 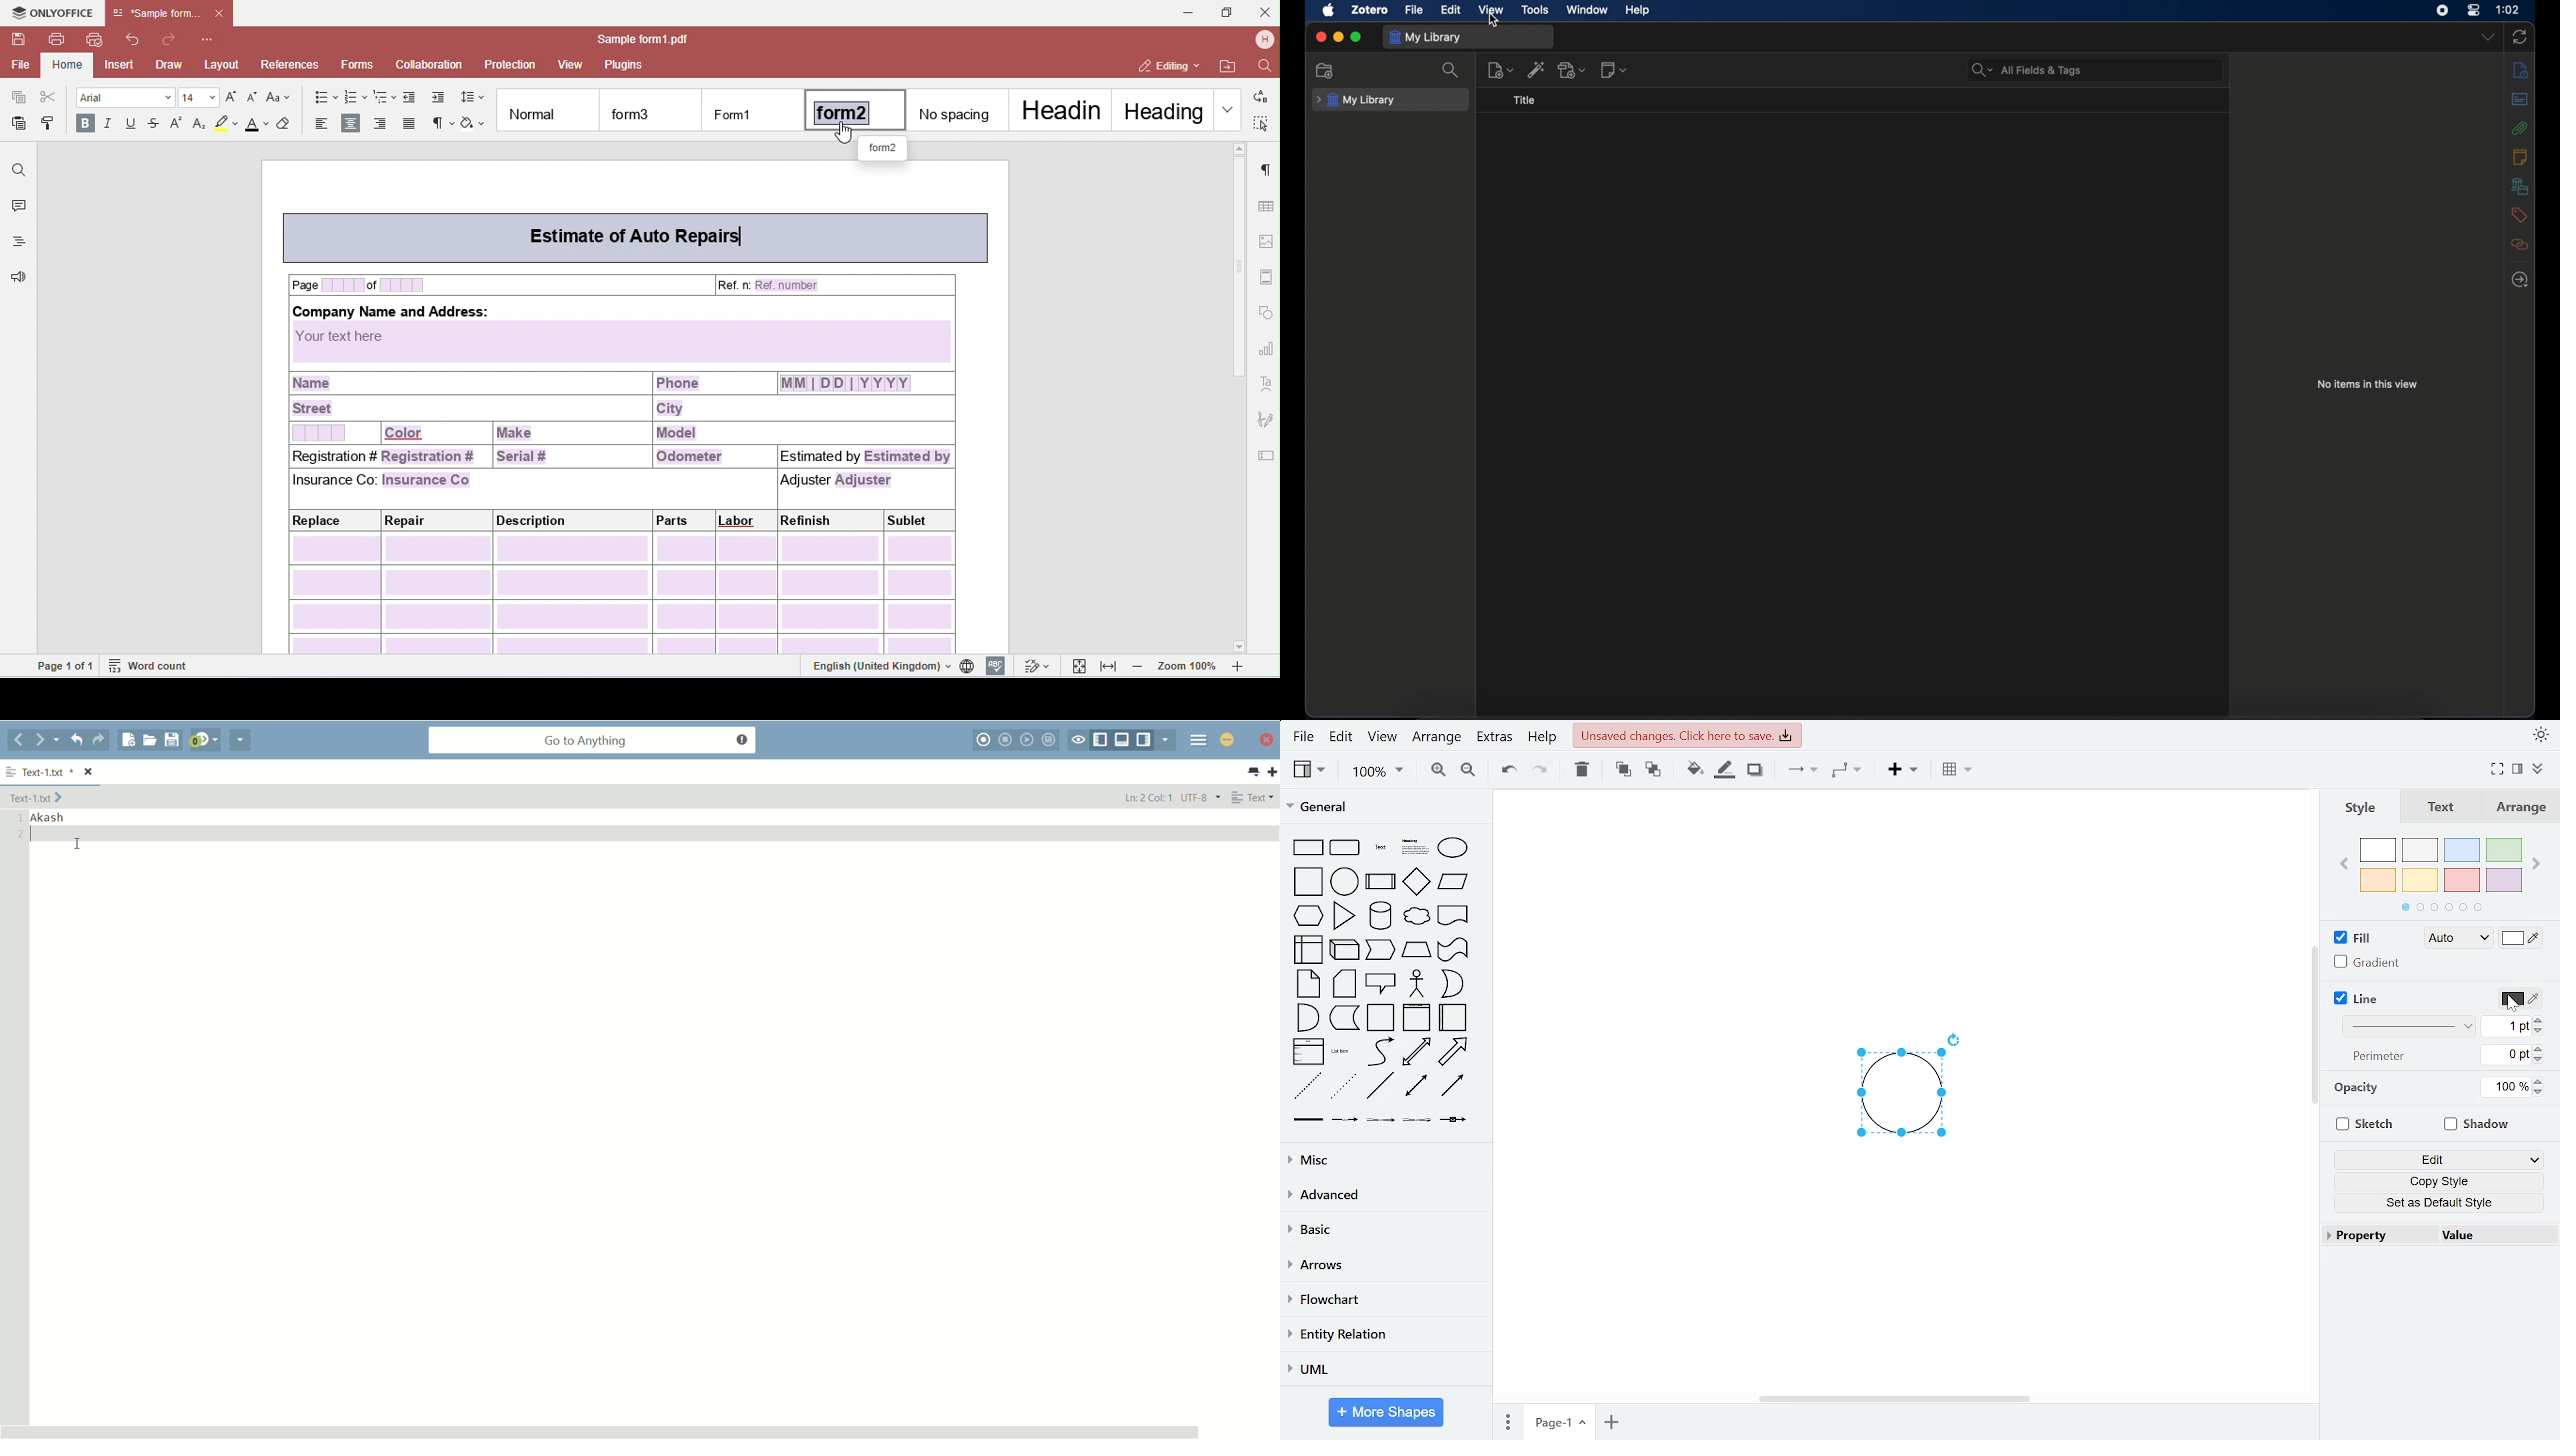 What do you see at coordinates (2520, 938) in the screenshot?
I see `fill color` at bounding box center [2520, 938].